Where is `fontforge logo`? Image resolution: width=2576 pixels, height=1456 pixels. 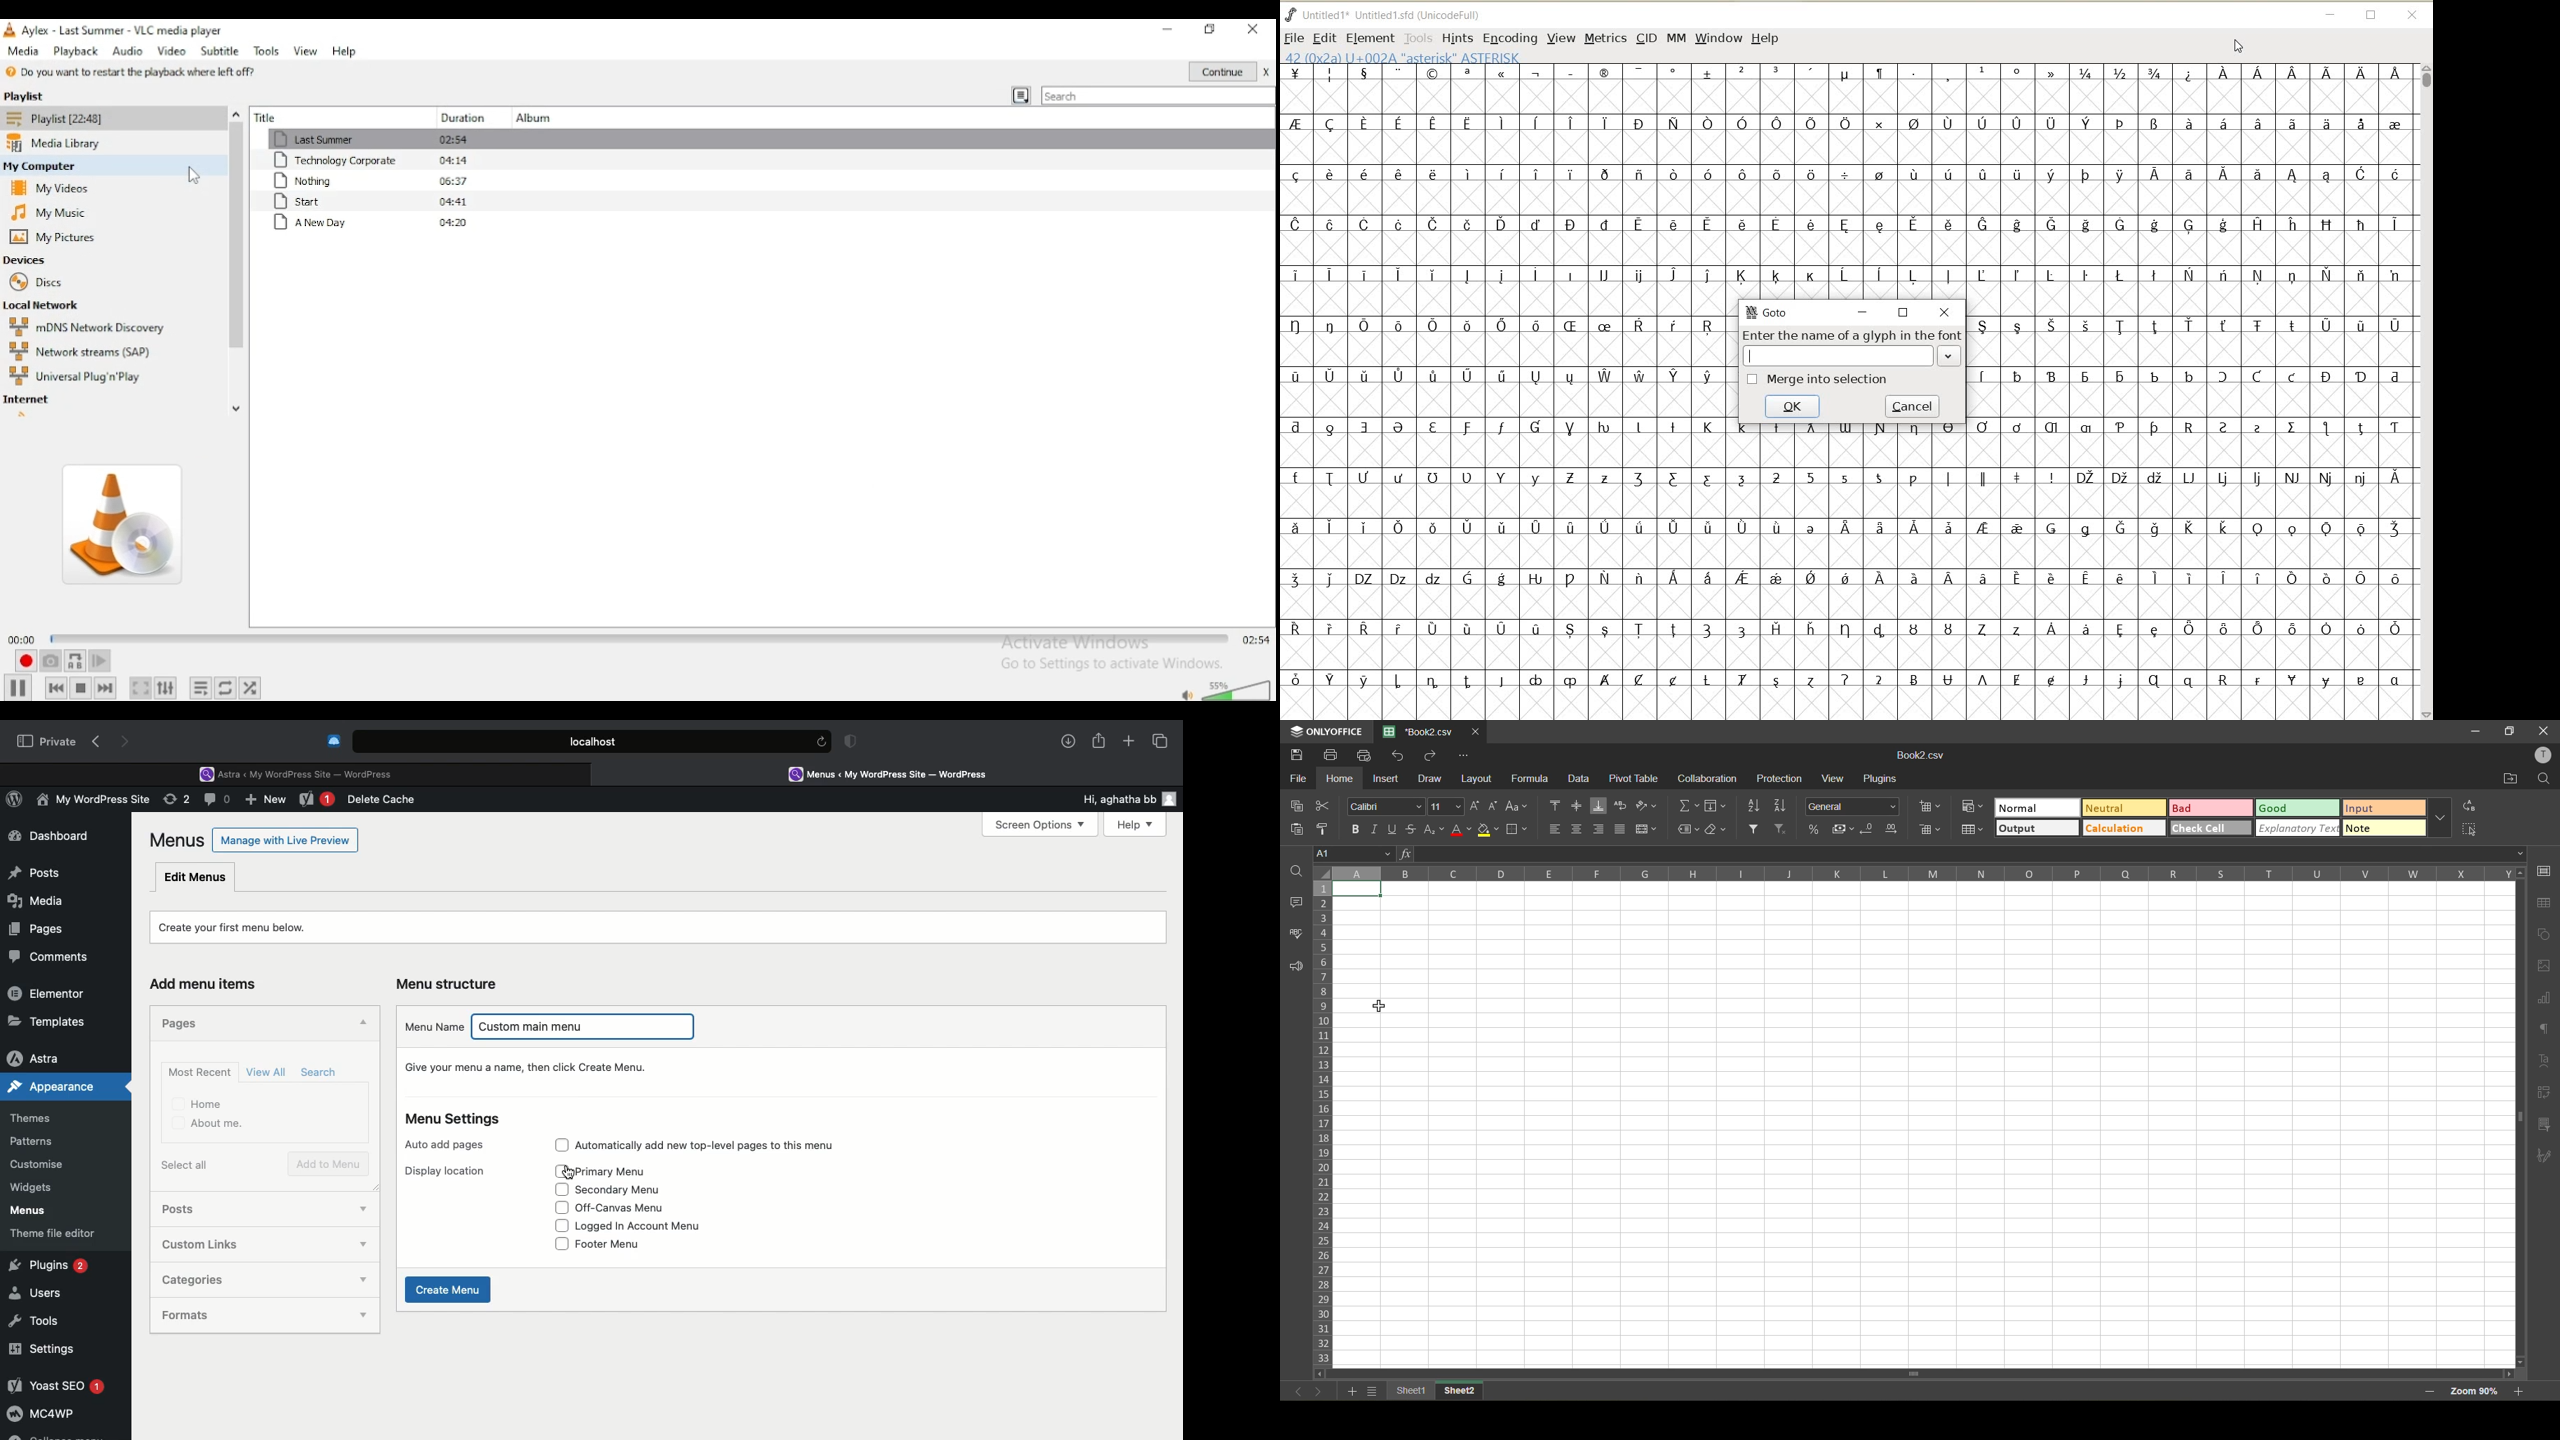 fontforge logo is located at coordinates (1291, 13).